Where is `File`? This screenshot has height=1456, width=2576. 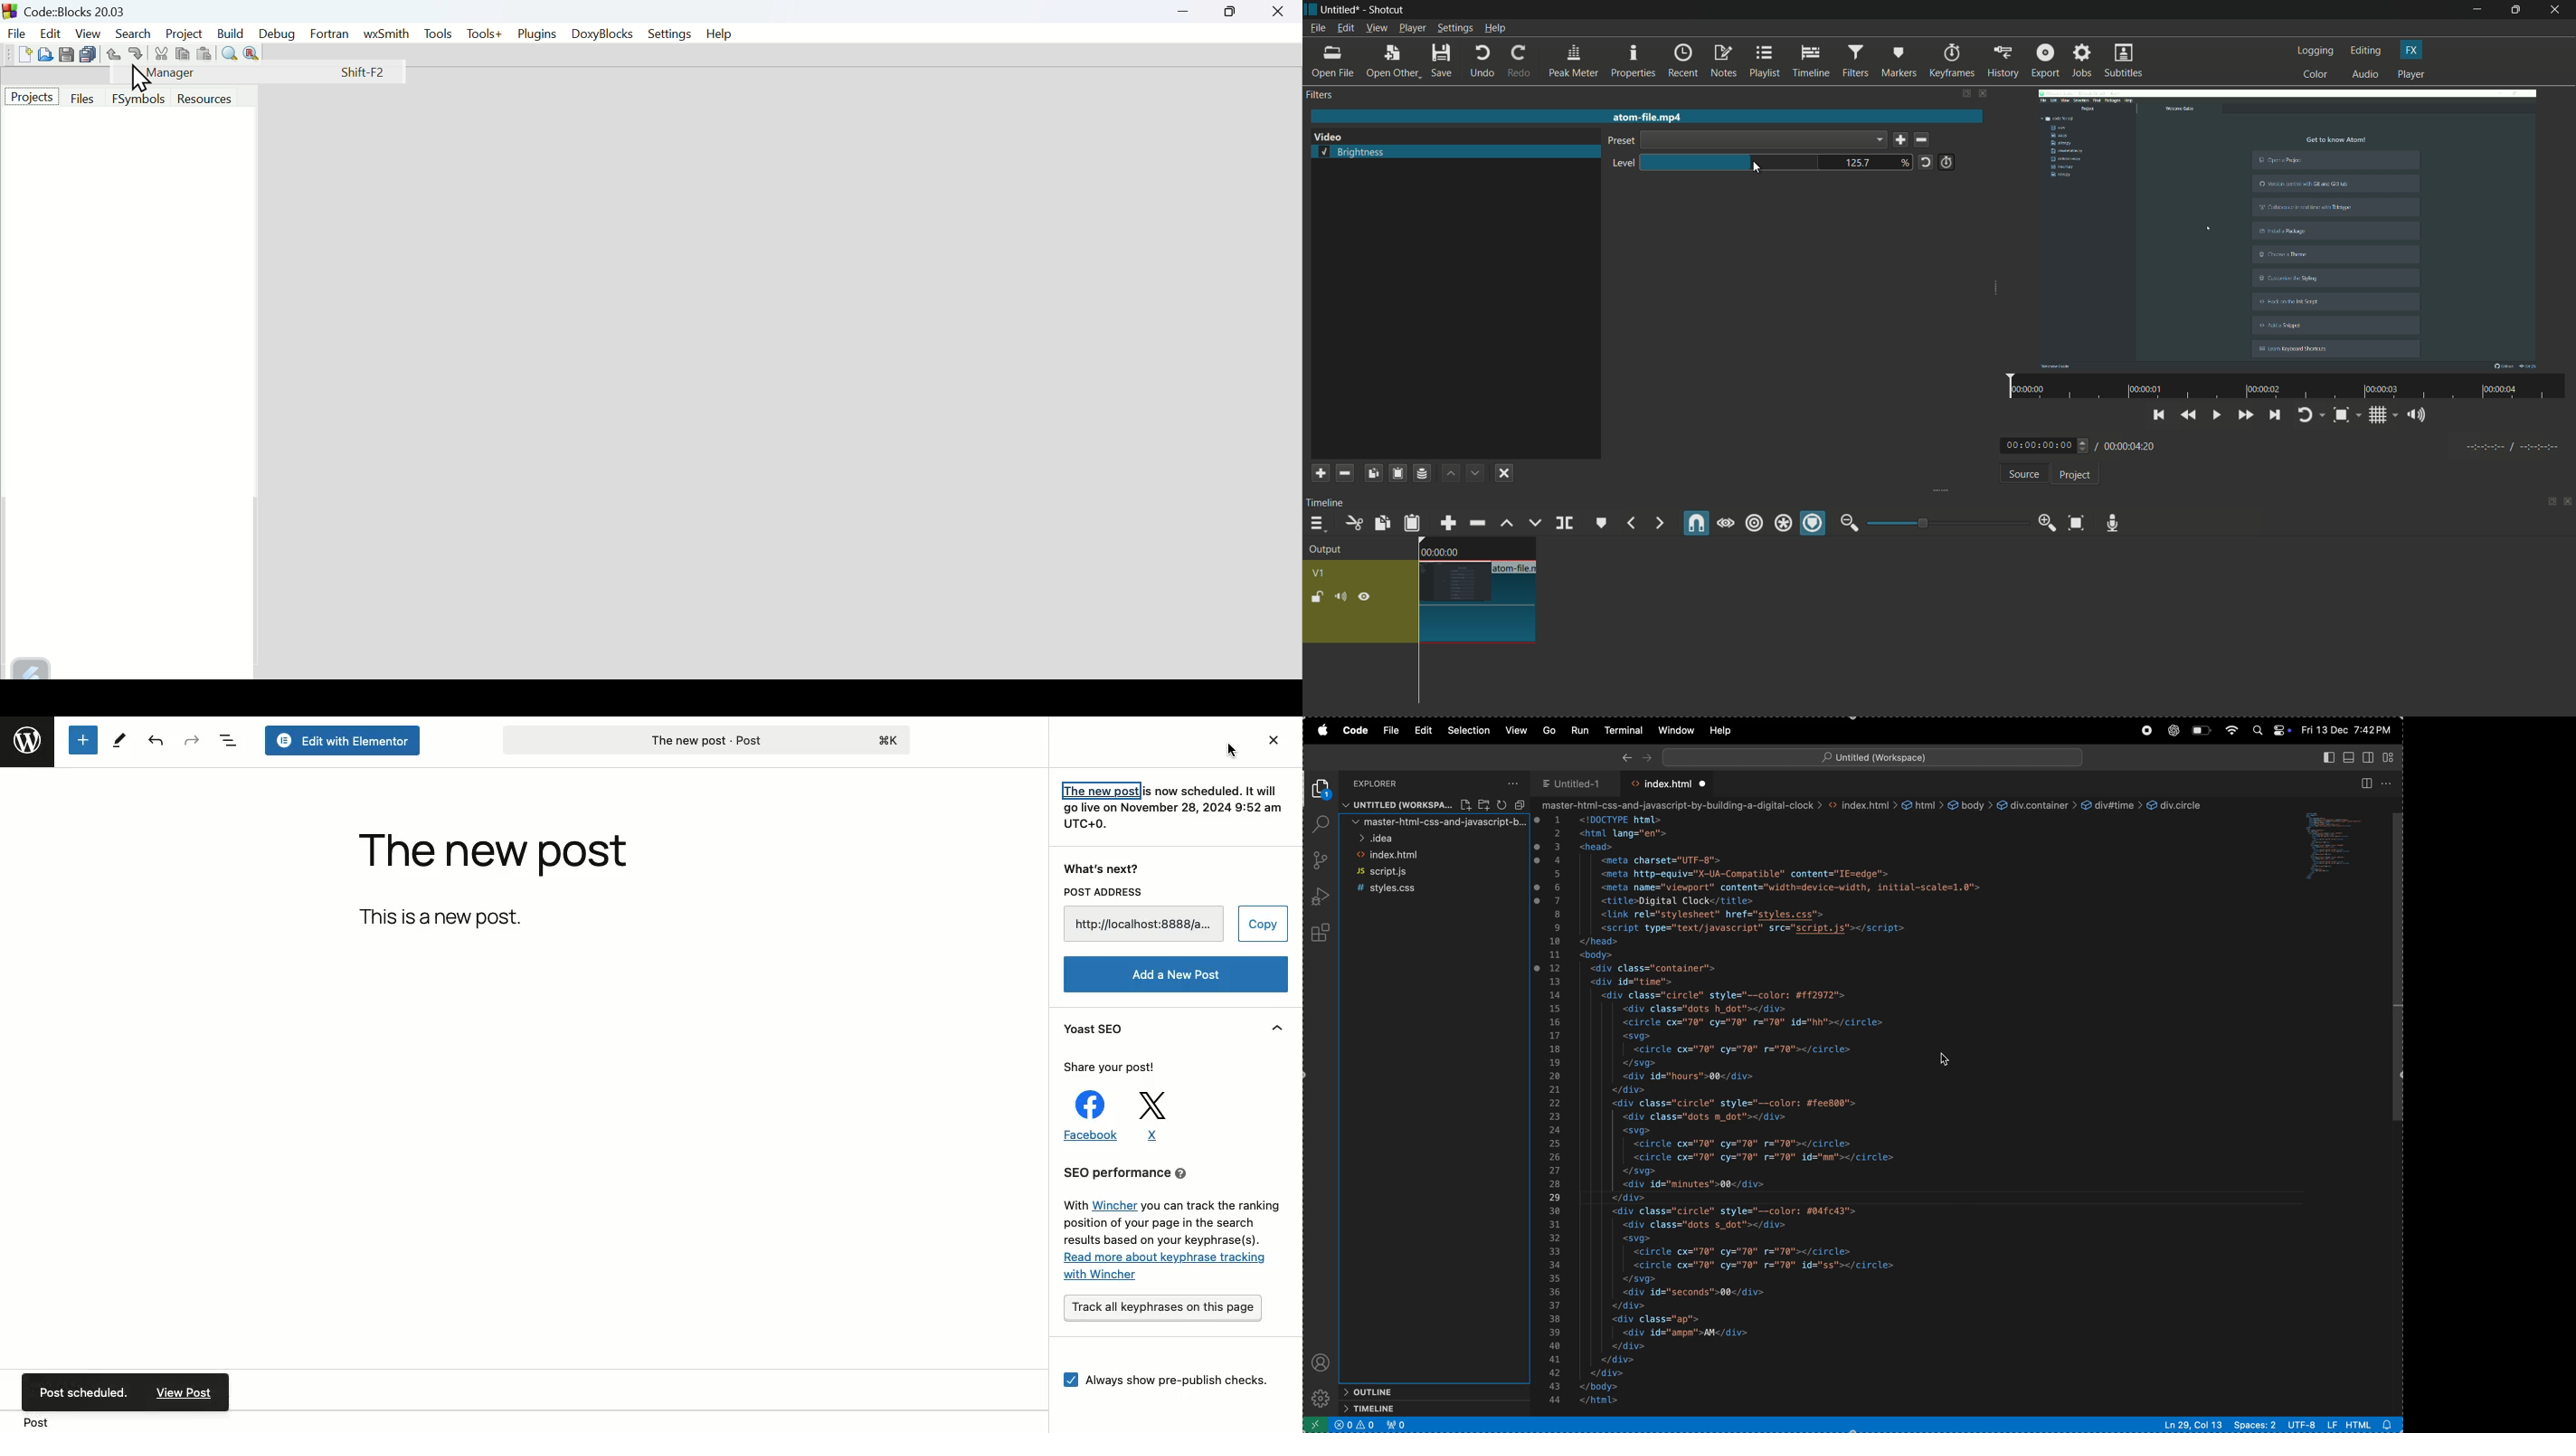
File is located at coordinates (16, 33).